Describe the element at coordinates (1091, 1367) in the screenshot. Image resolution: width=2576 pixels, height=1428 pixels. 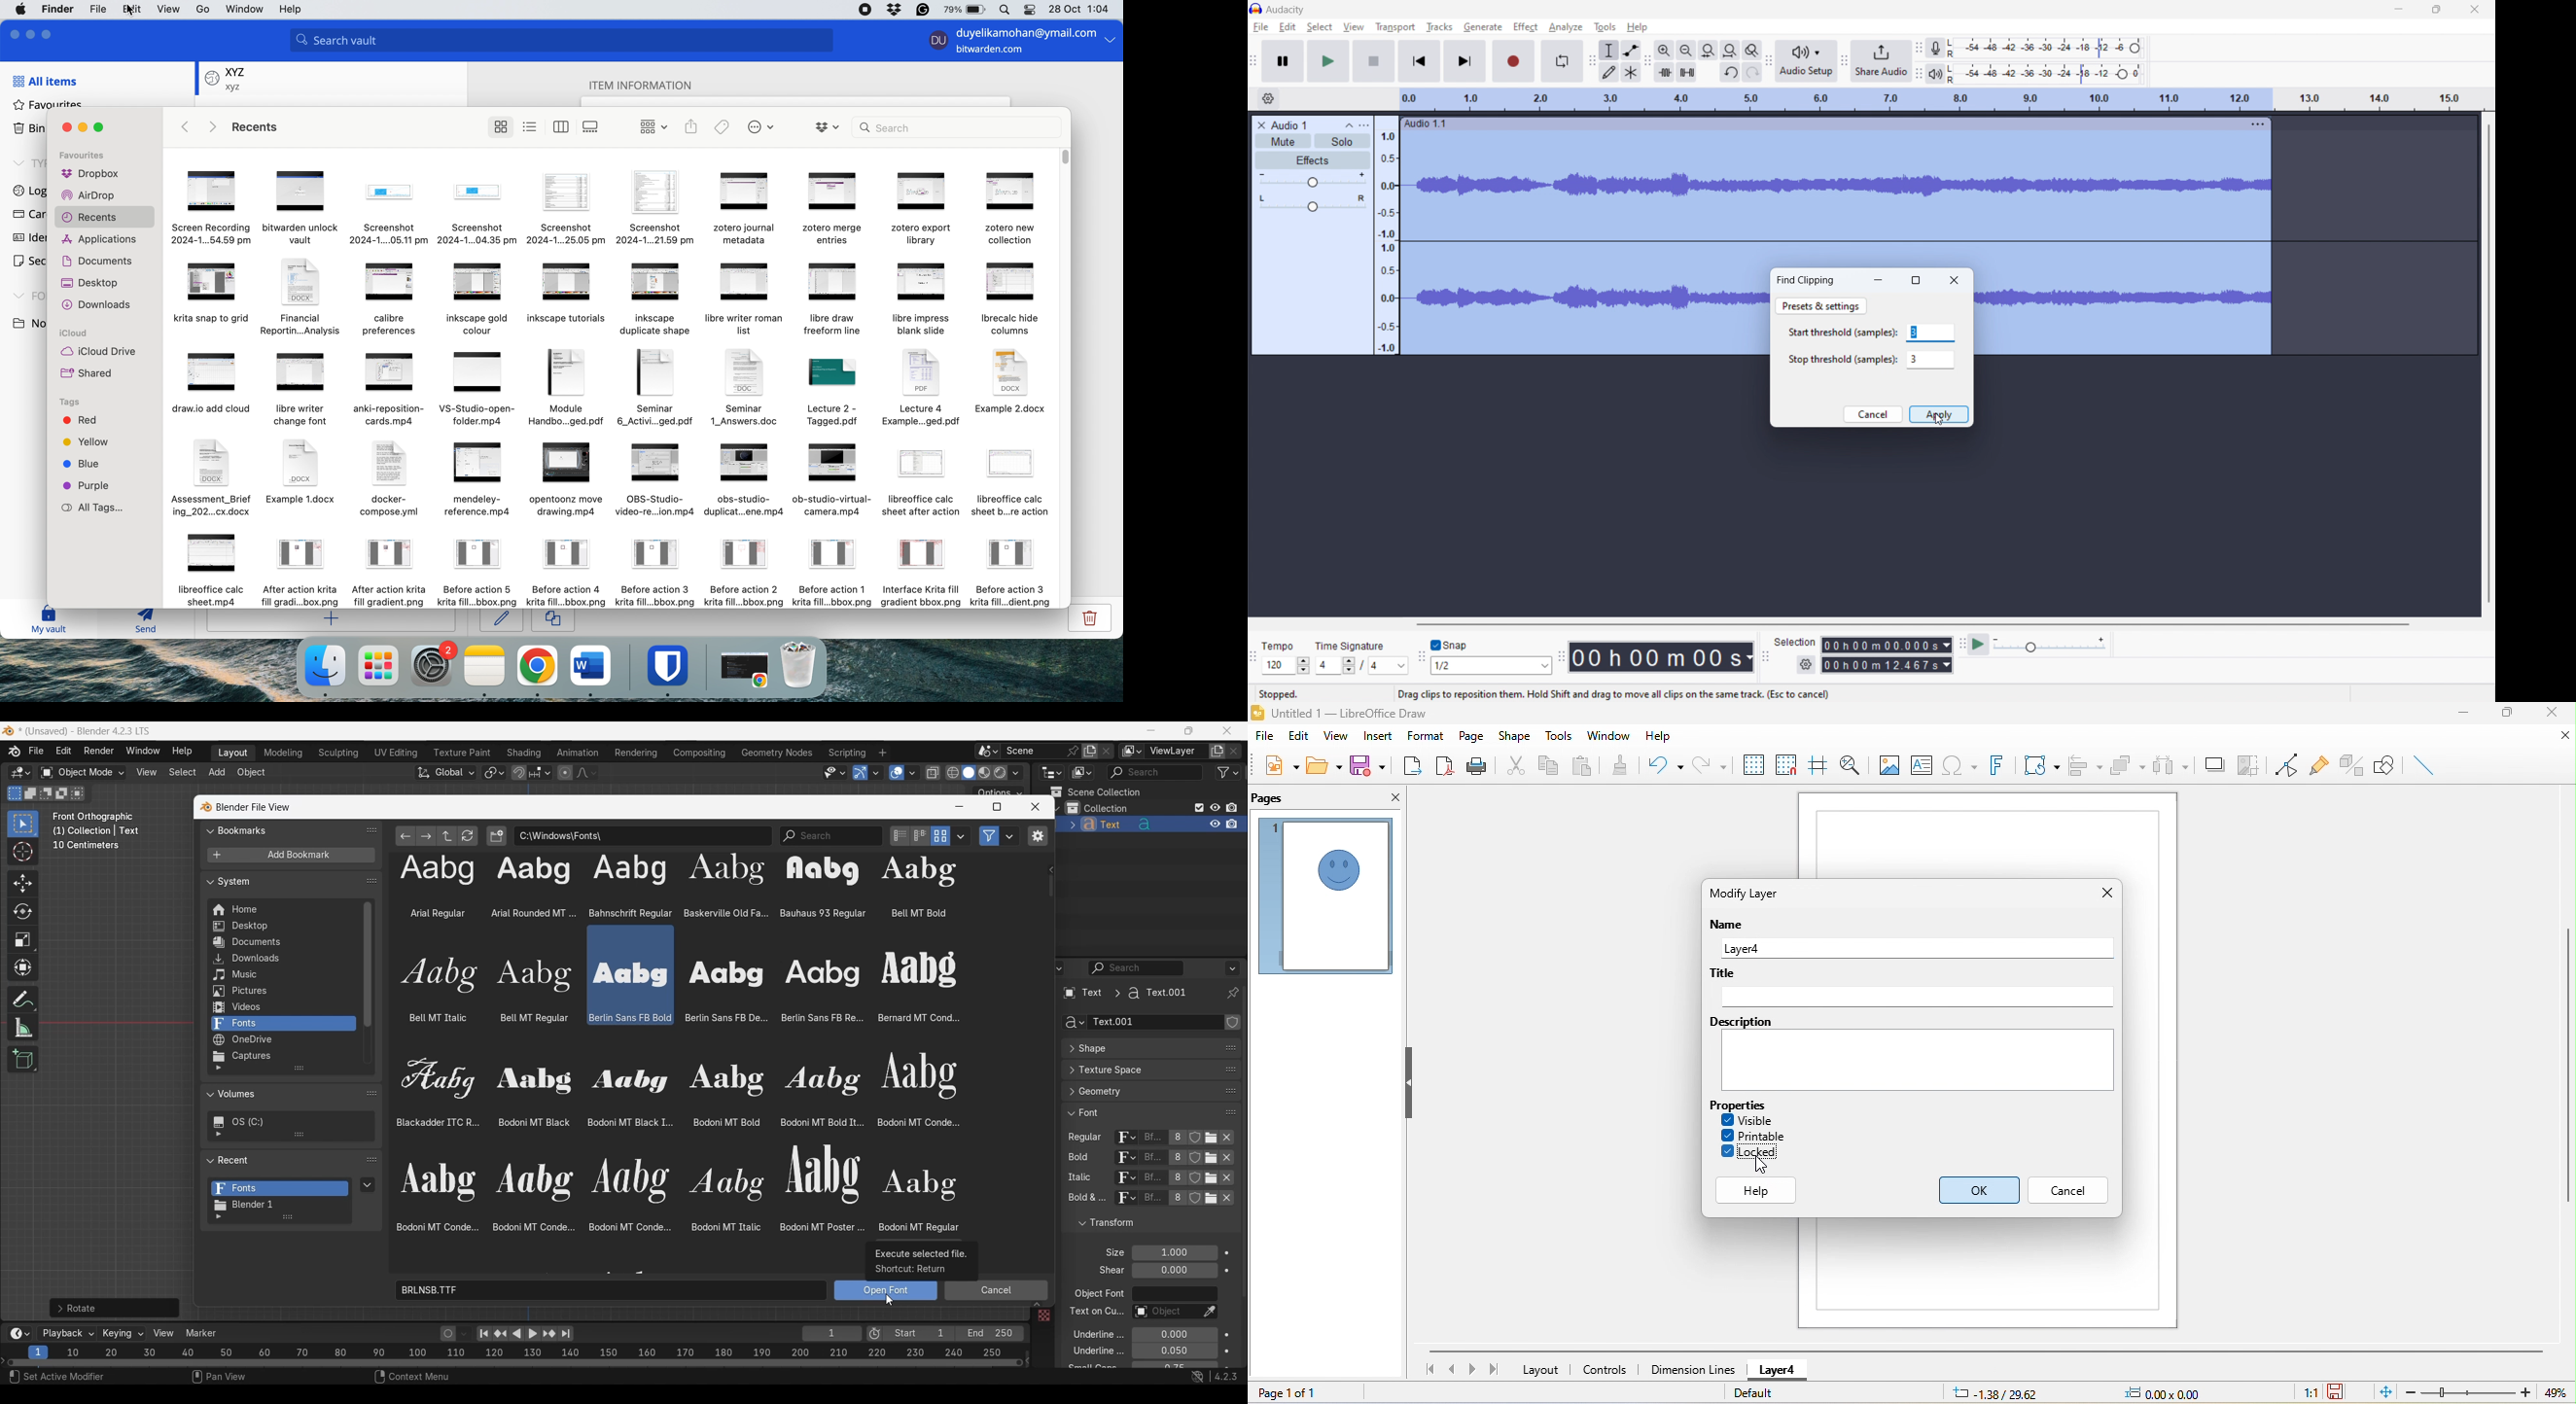
I see `text` at that location.